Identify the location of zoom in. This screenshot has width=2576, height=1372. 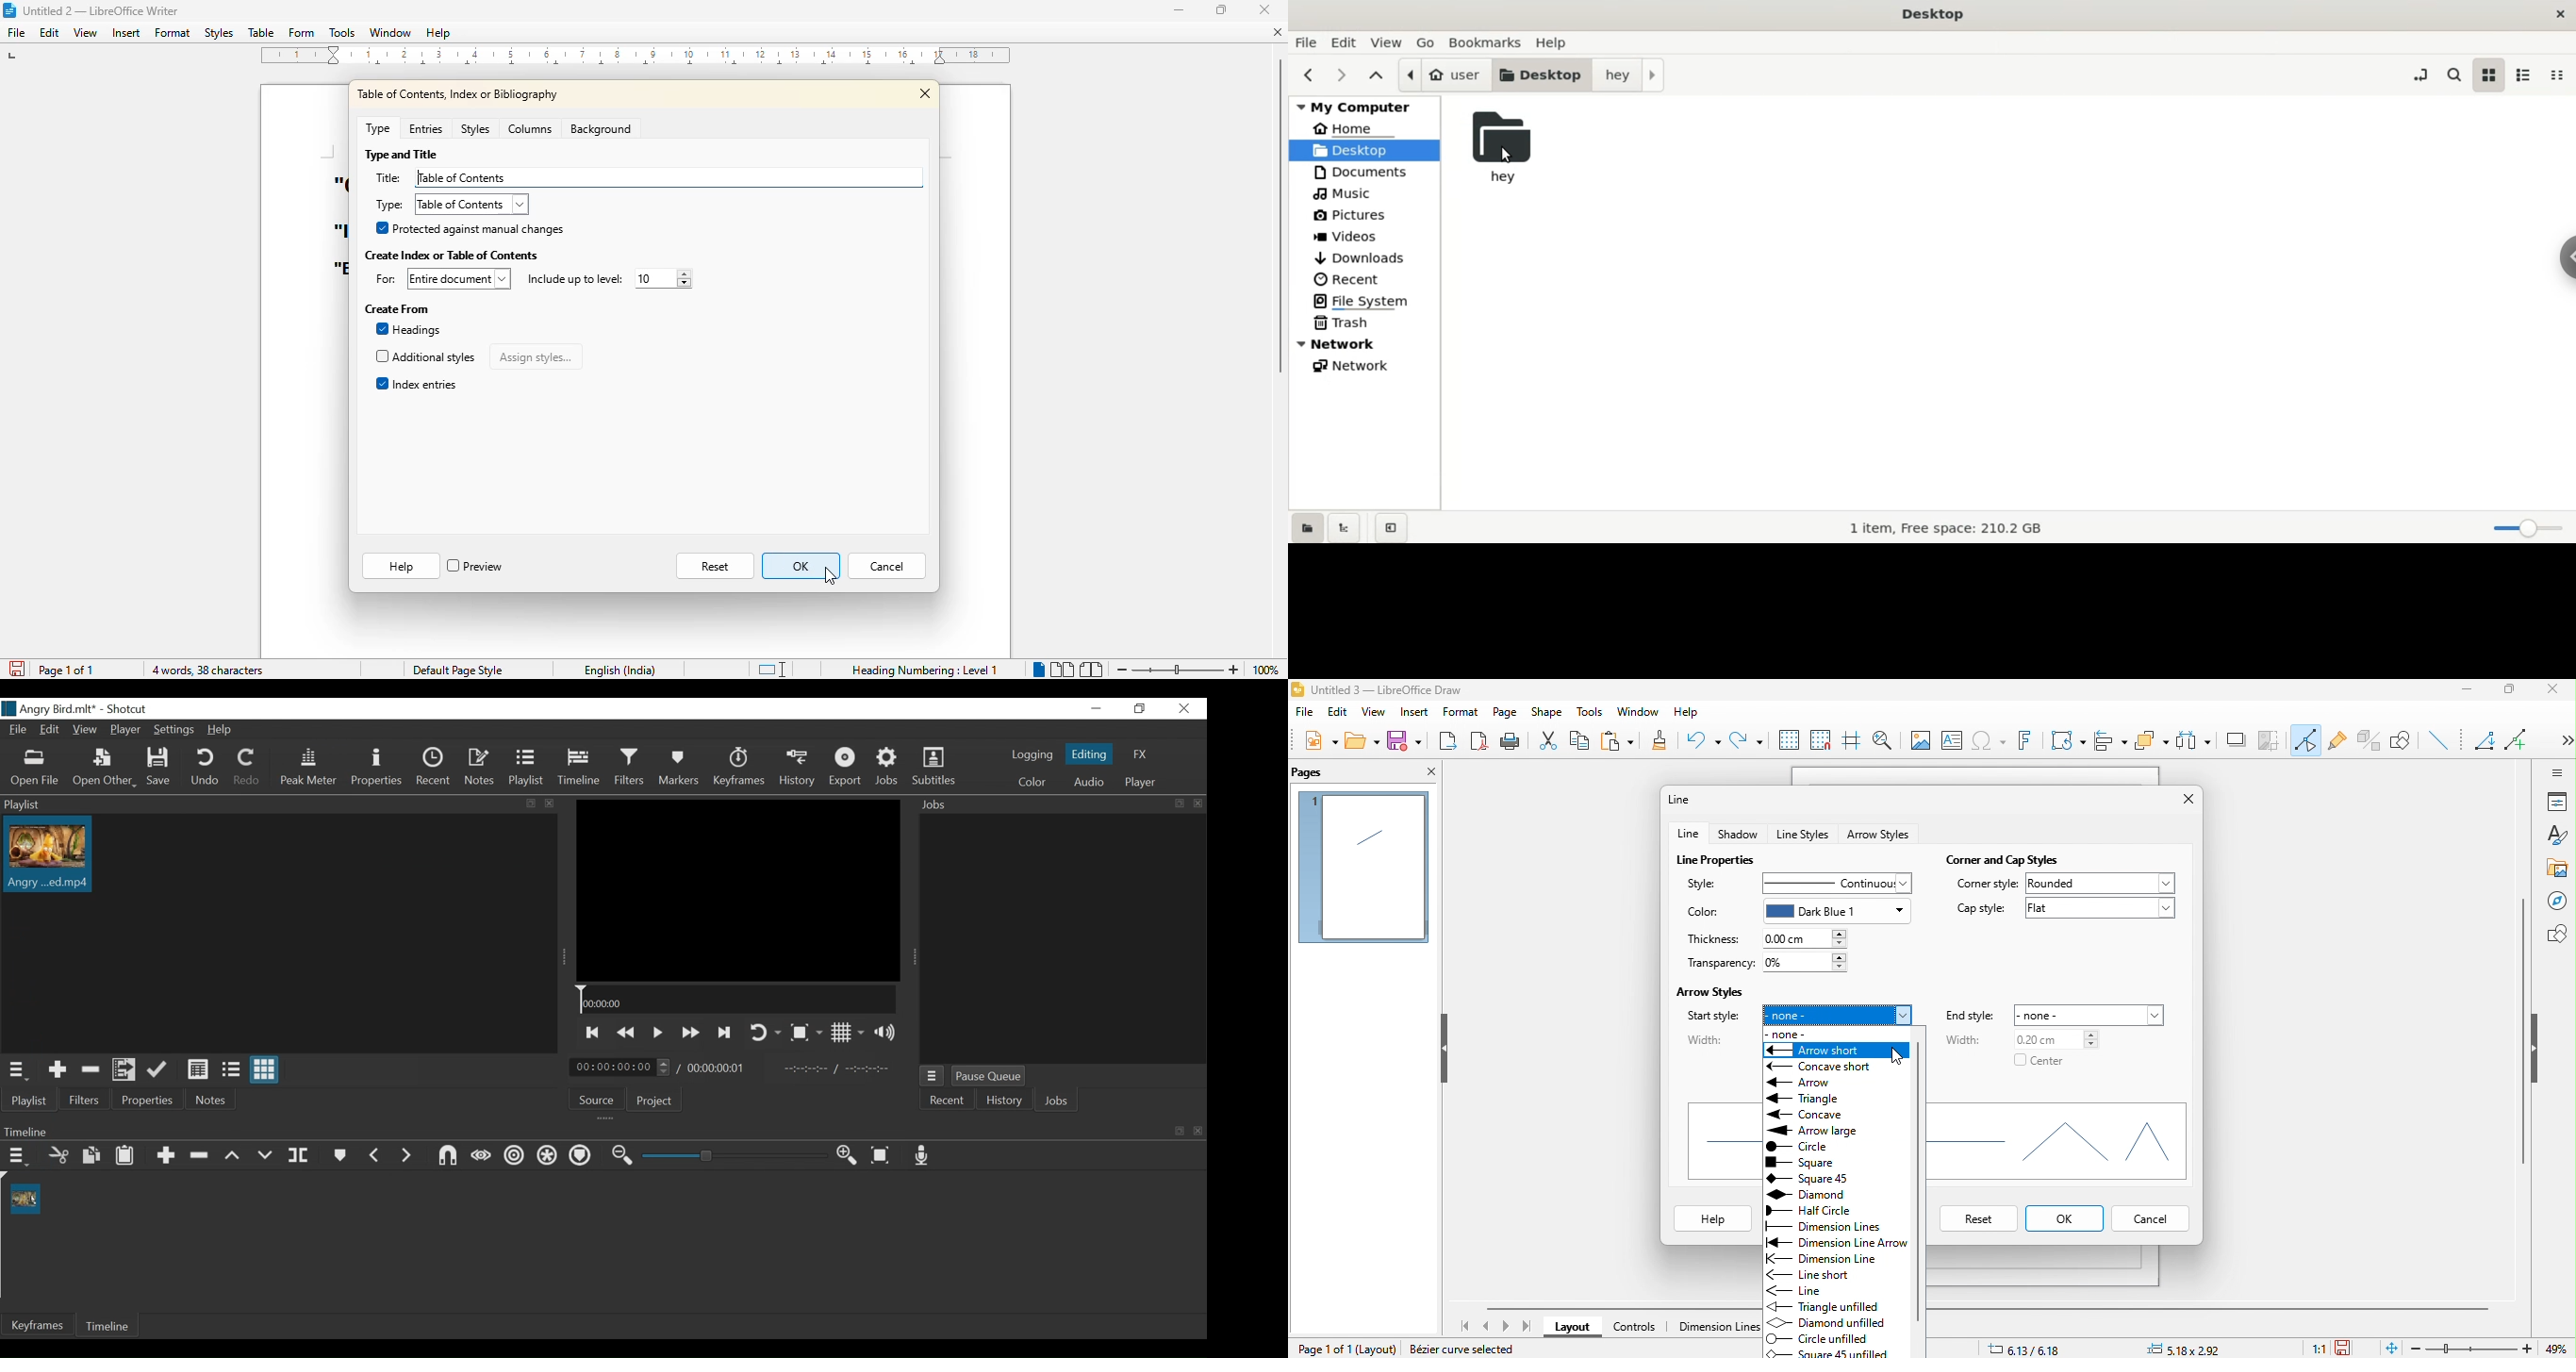
(1234, 670).